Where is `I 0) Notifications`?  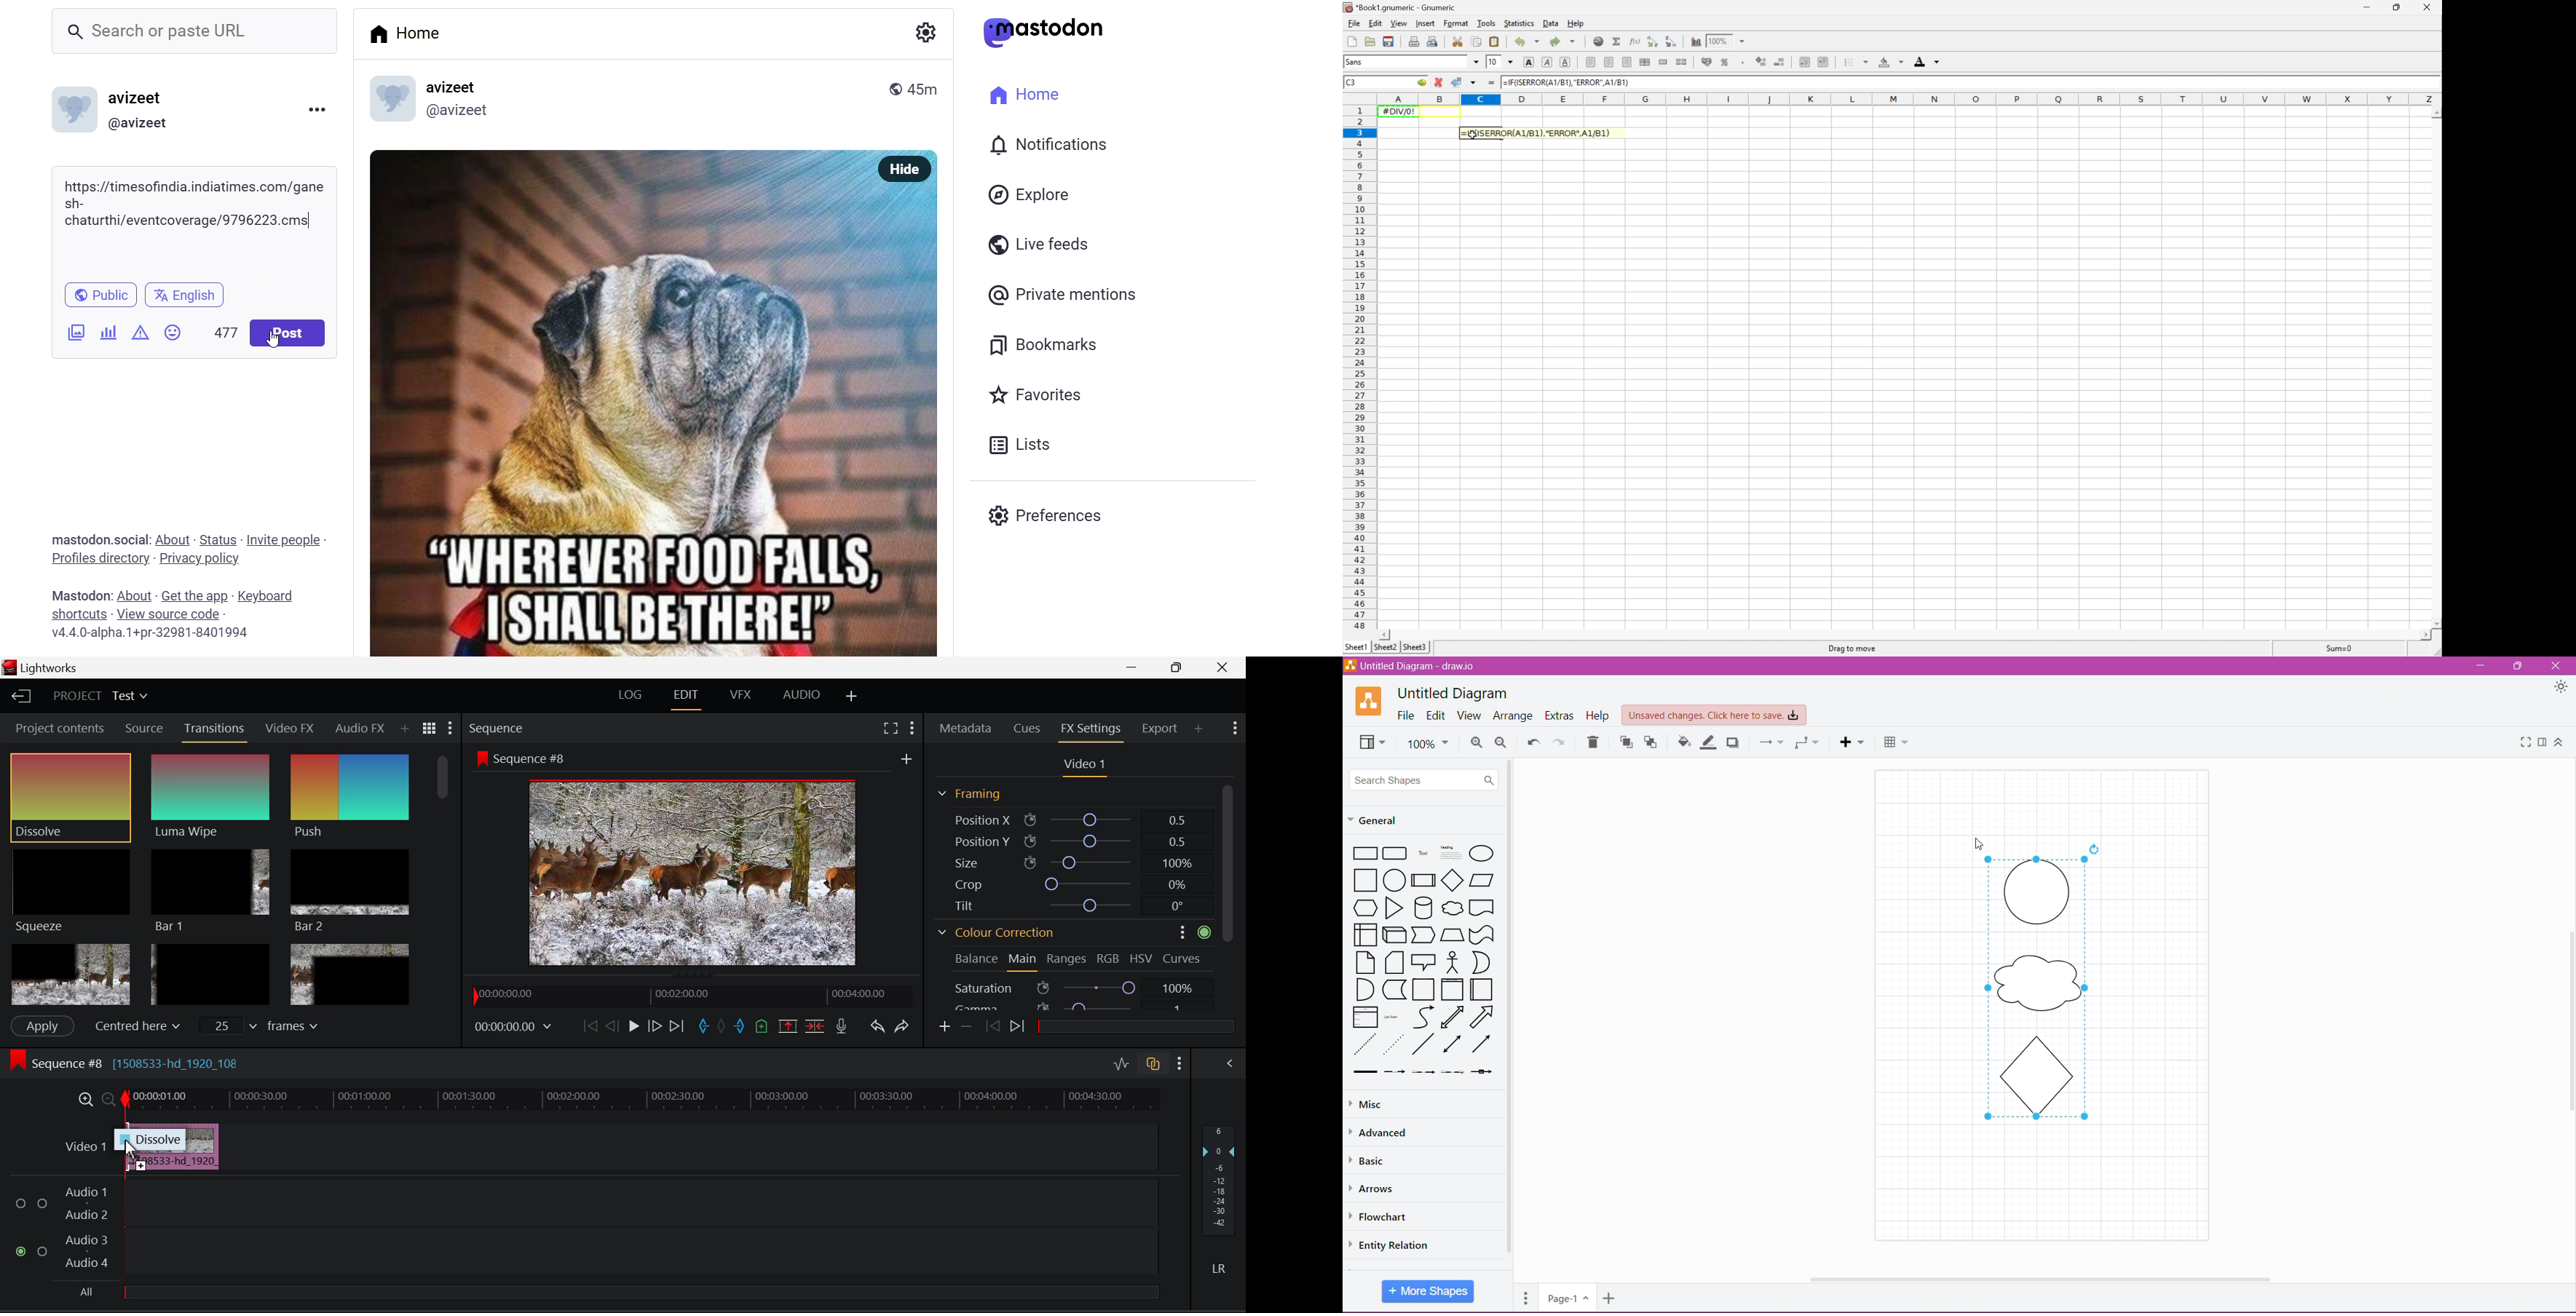 I 0) Notifications is located at coordinates (1062, 143).